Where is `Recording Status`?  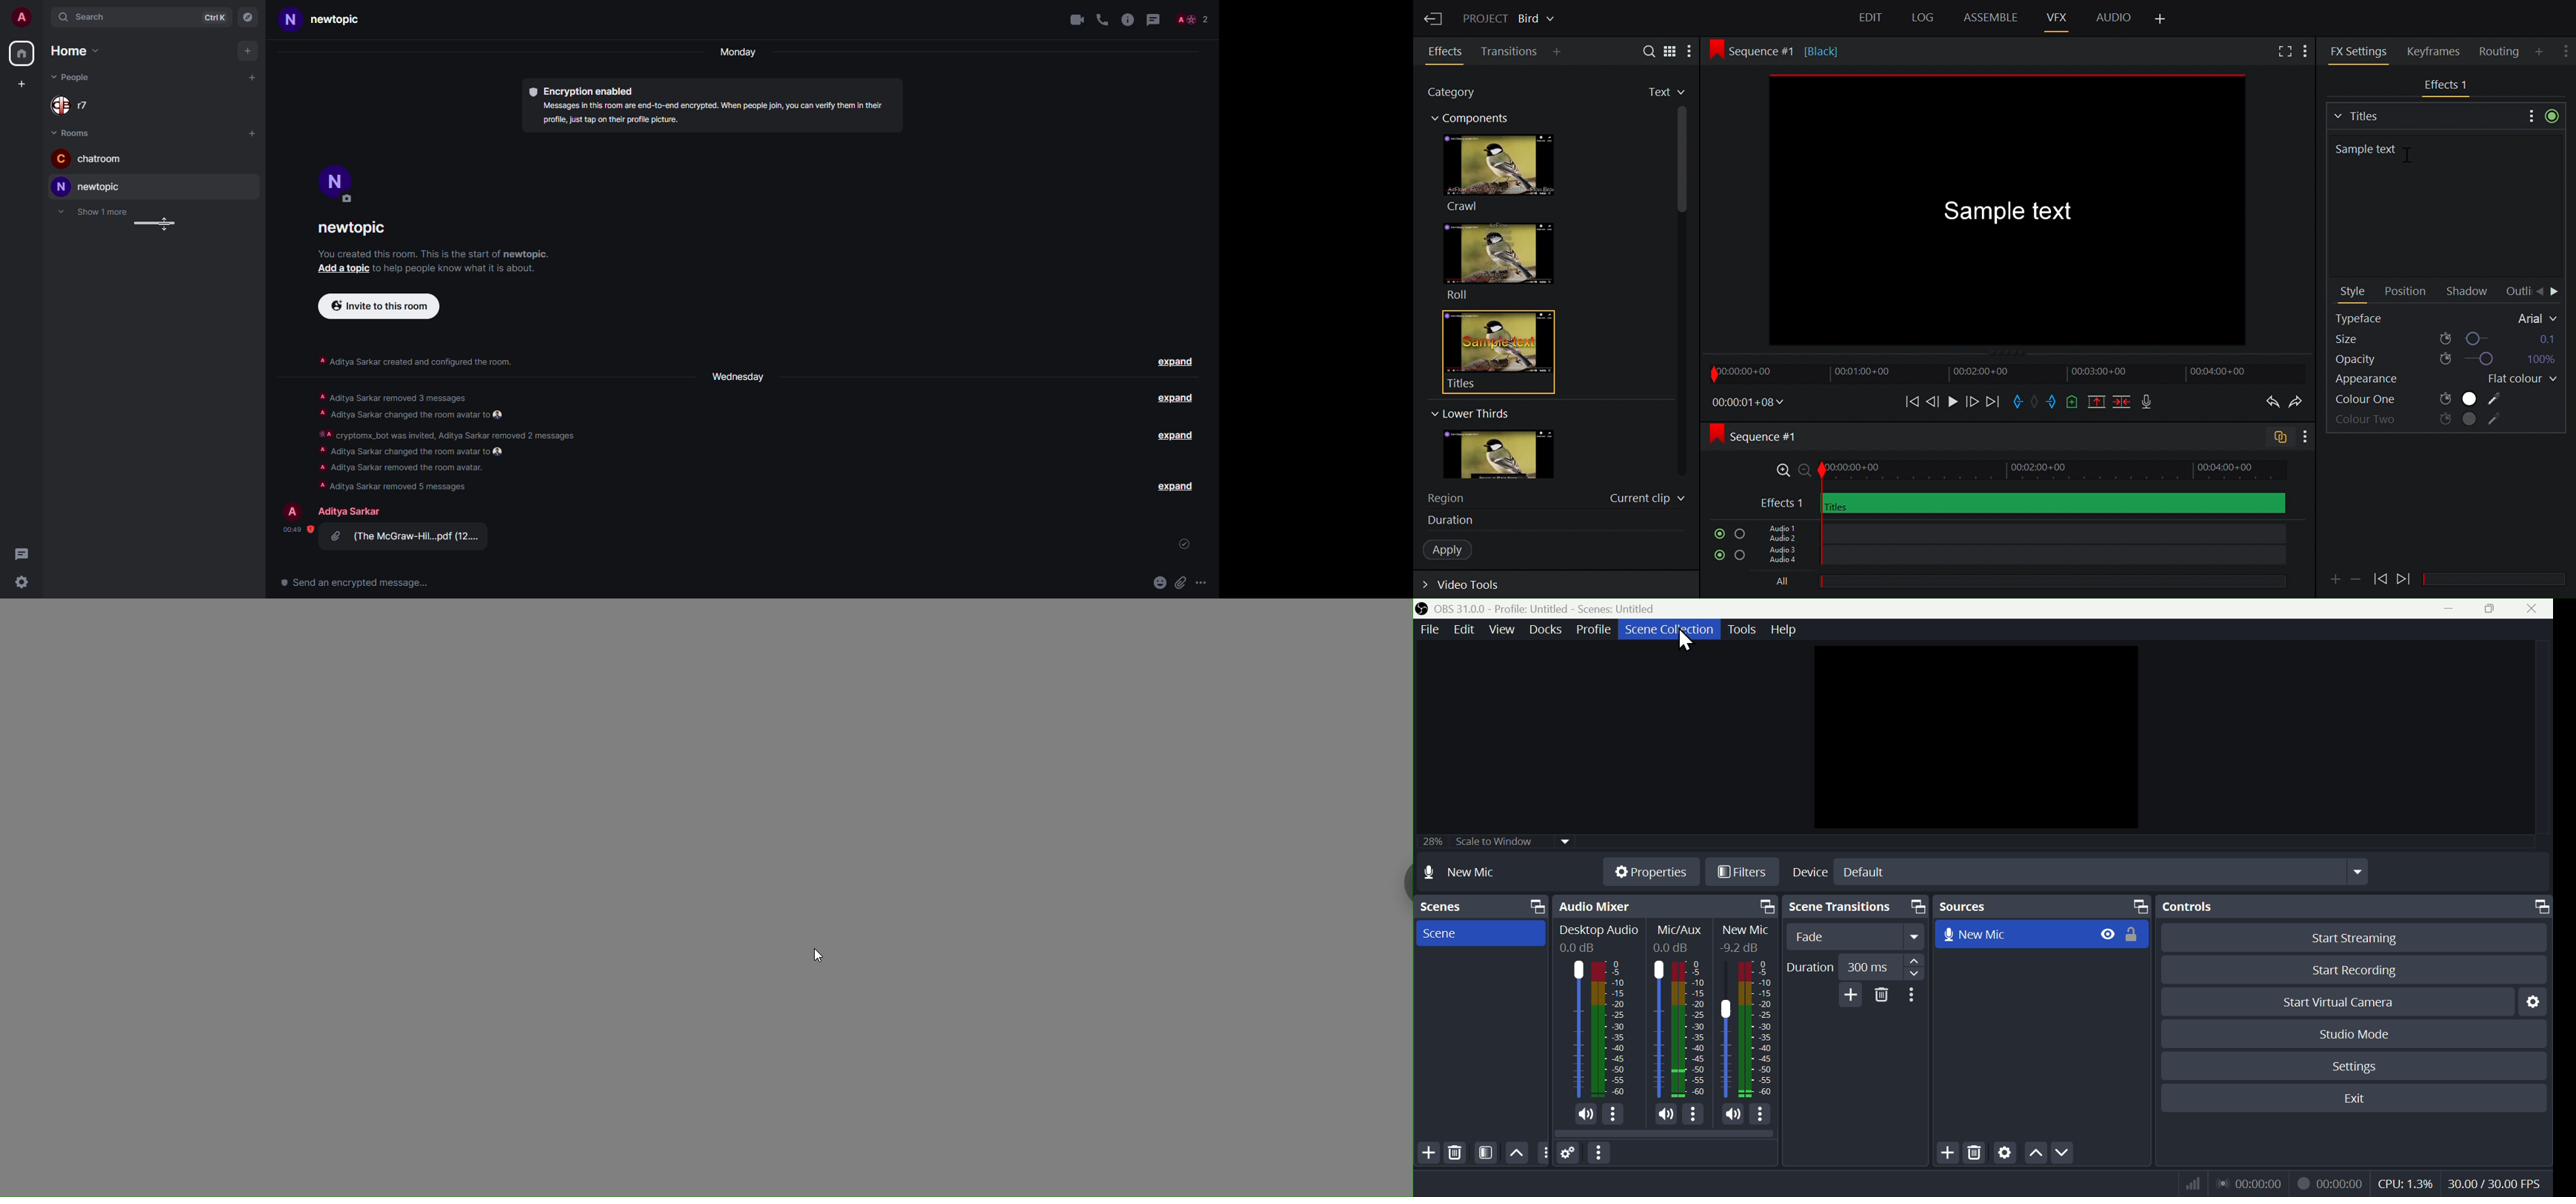 Recording Status is located at coordinates (2329, 1183).